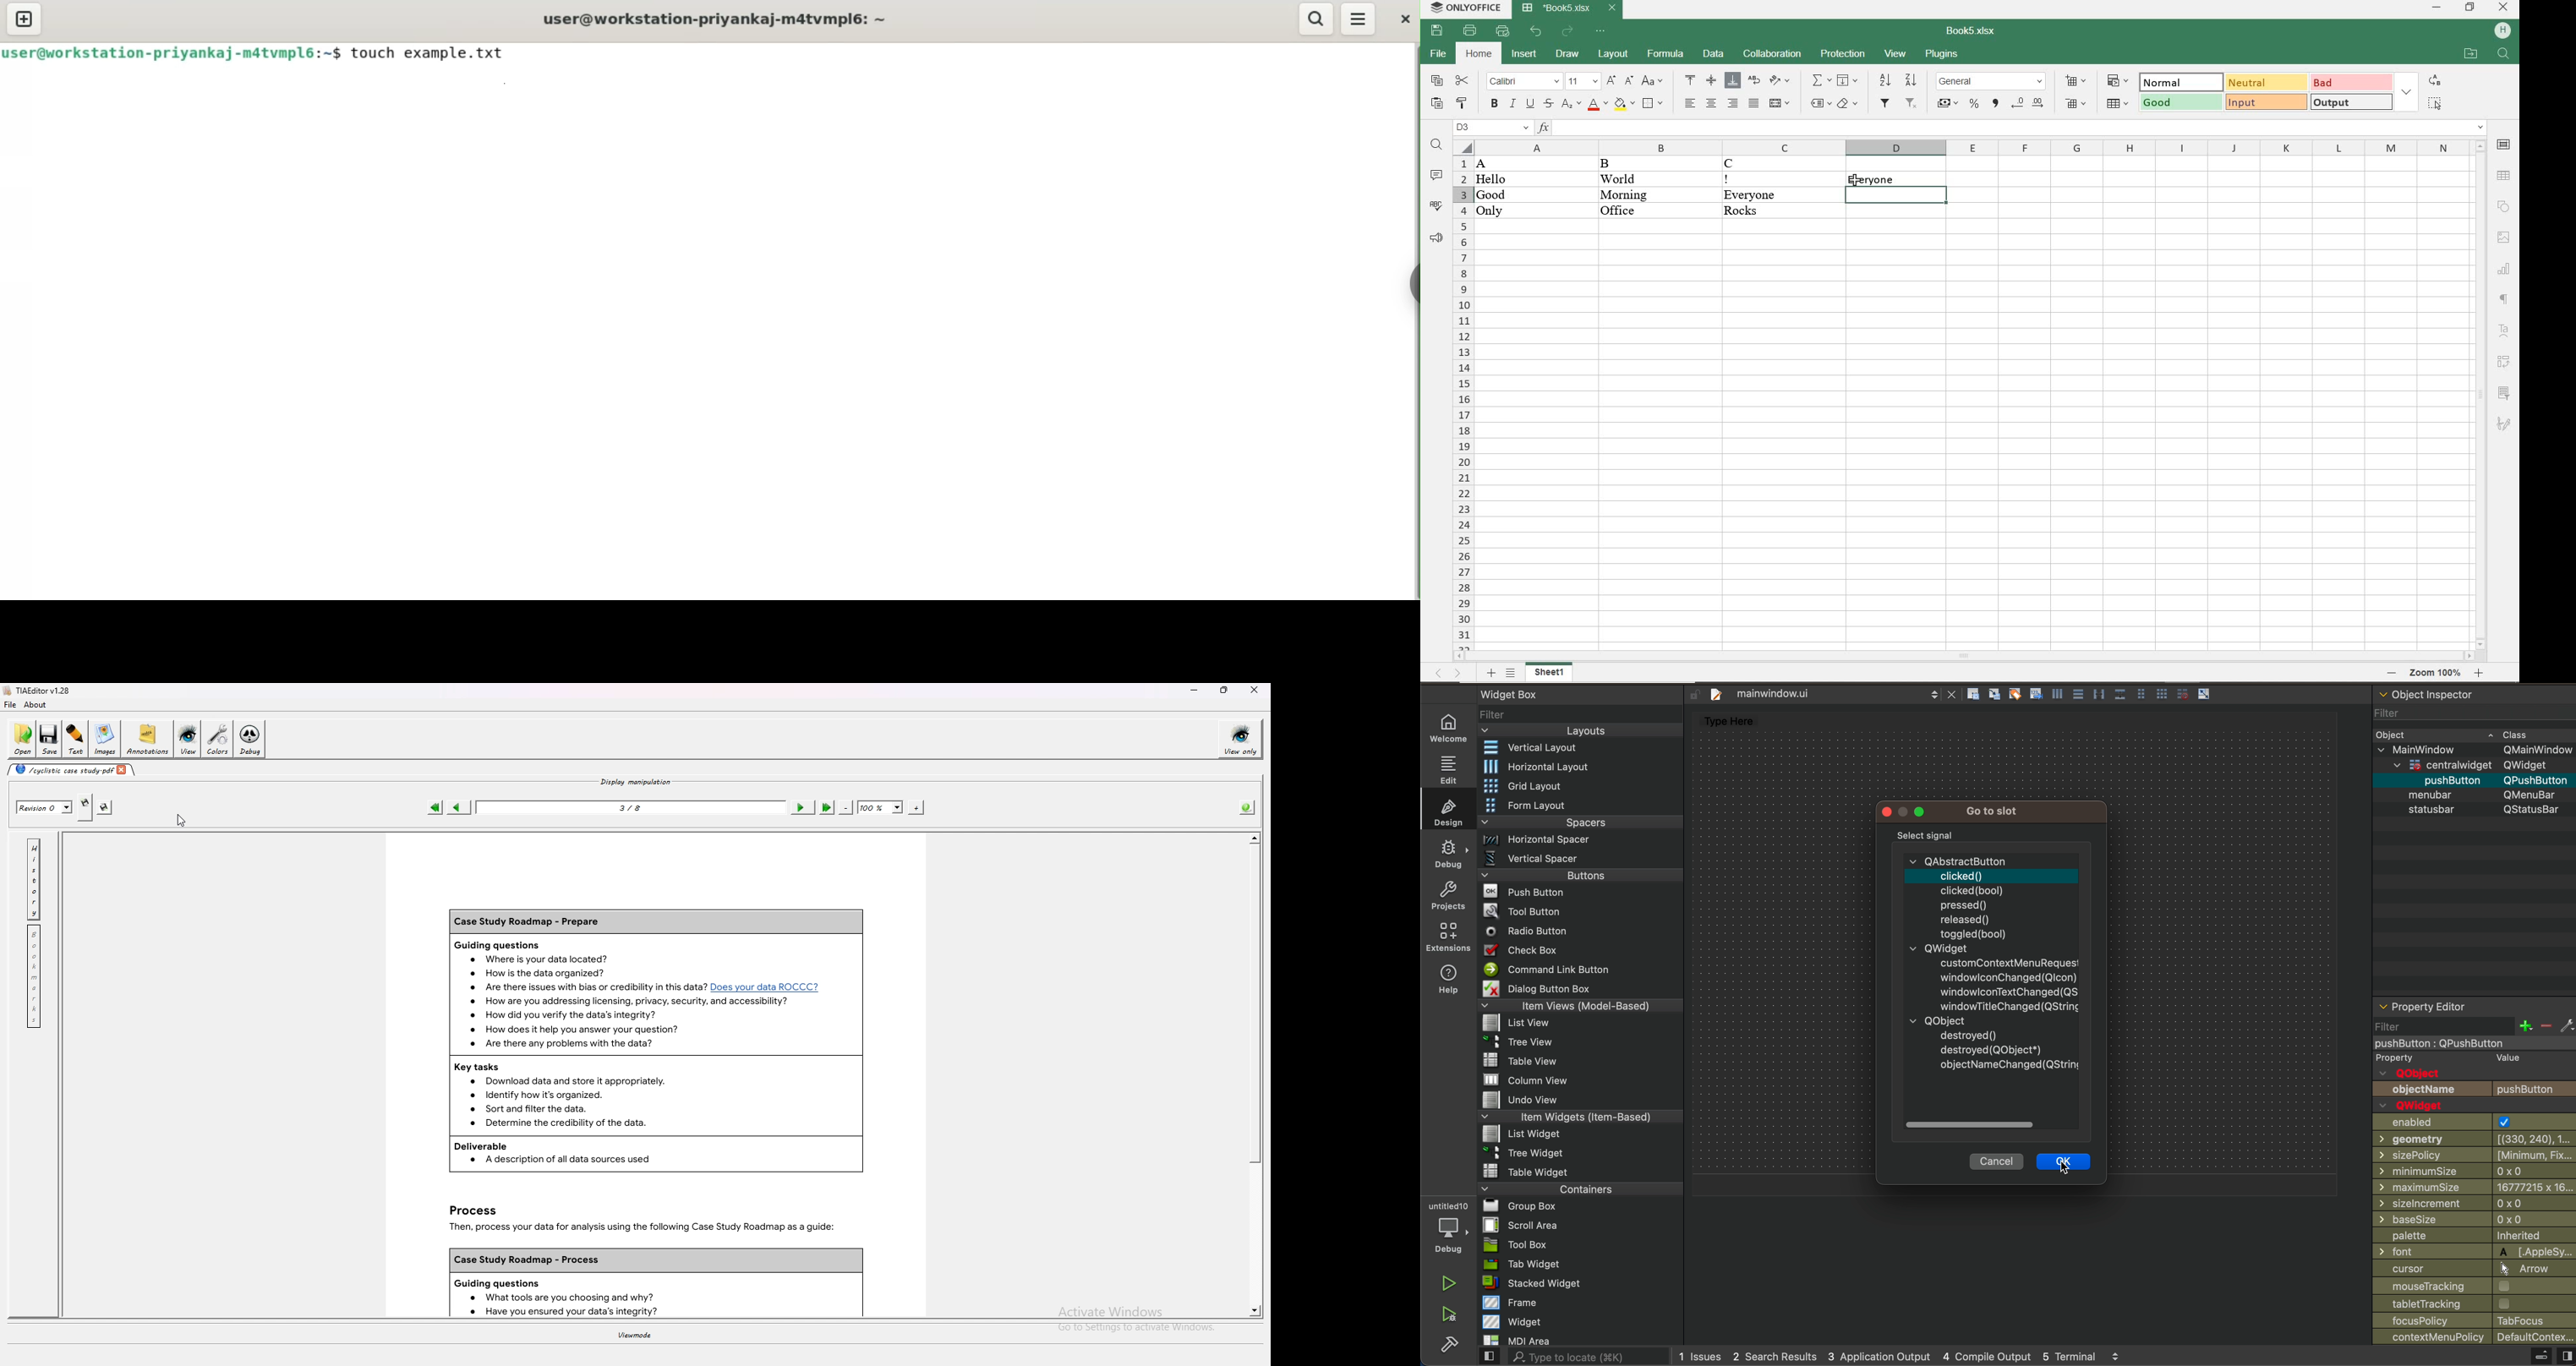 The image size is (2576, 1372). Describe the element at coordinates (1492, 180) in the screenshot. I see `Hello` at that location.